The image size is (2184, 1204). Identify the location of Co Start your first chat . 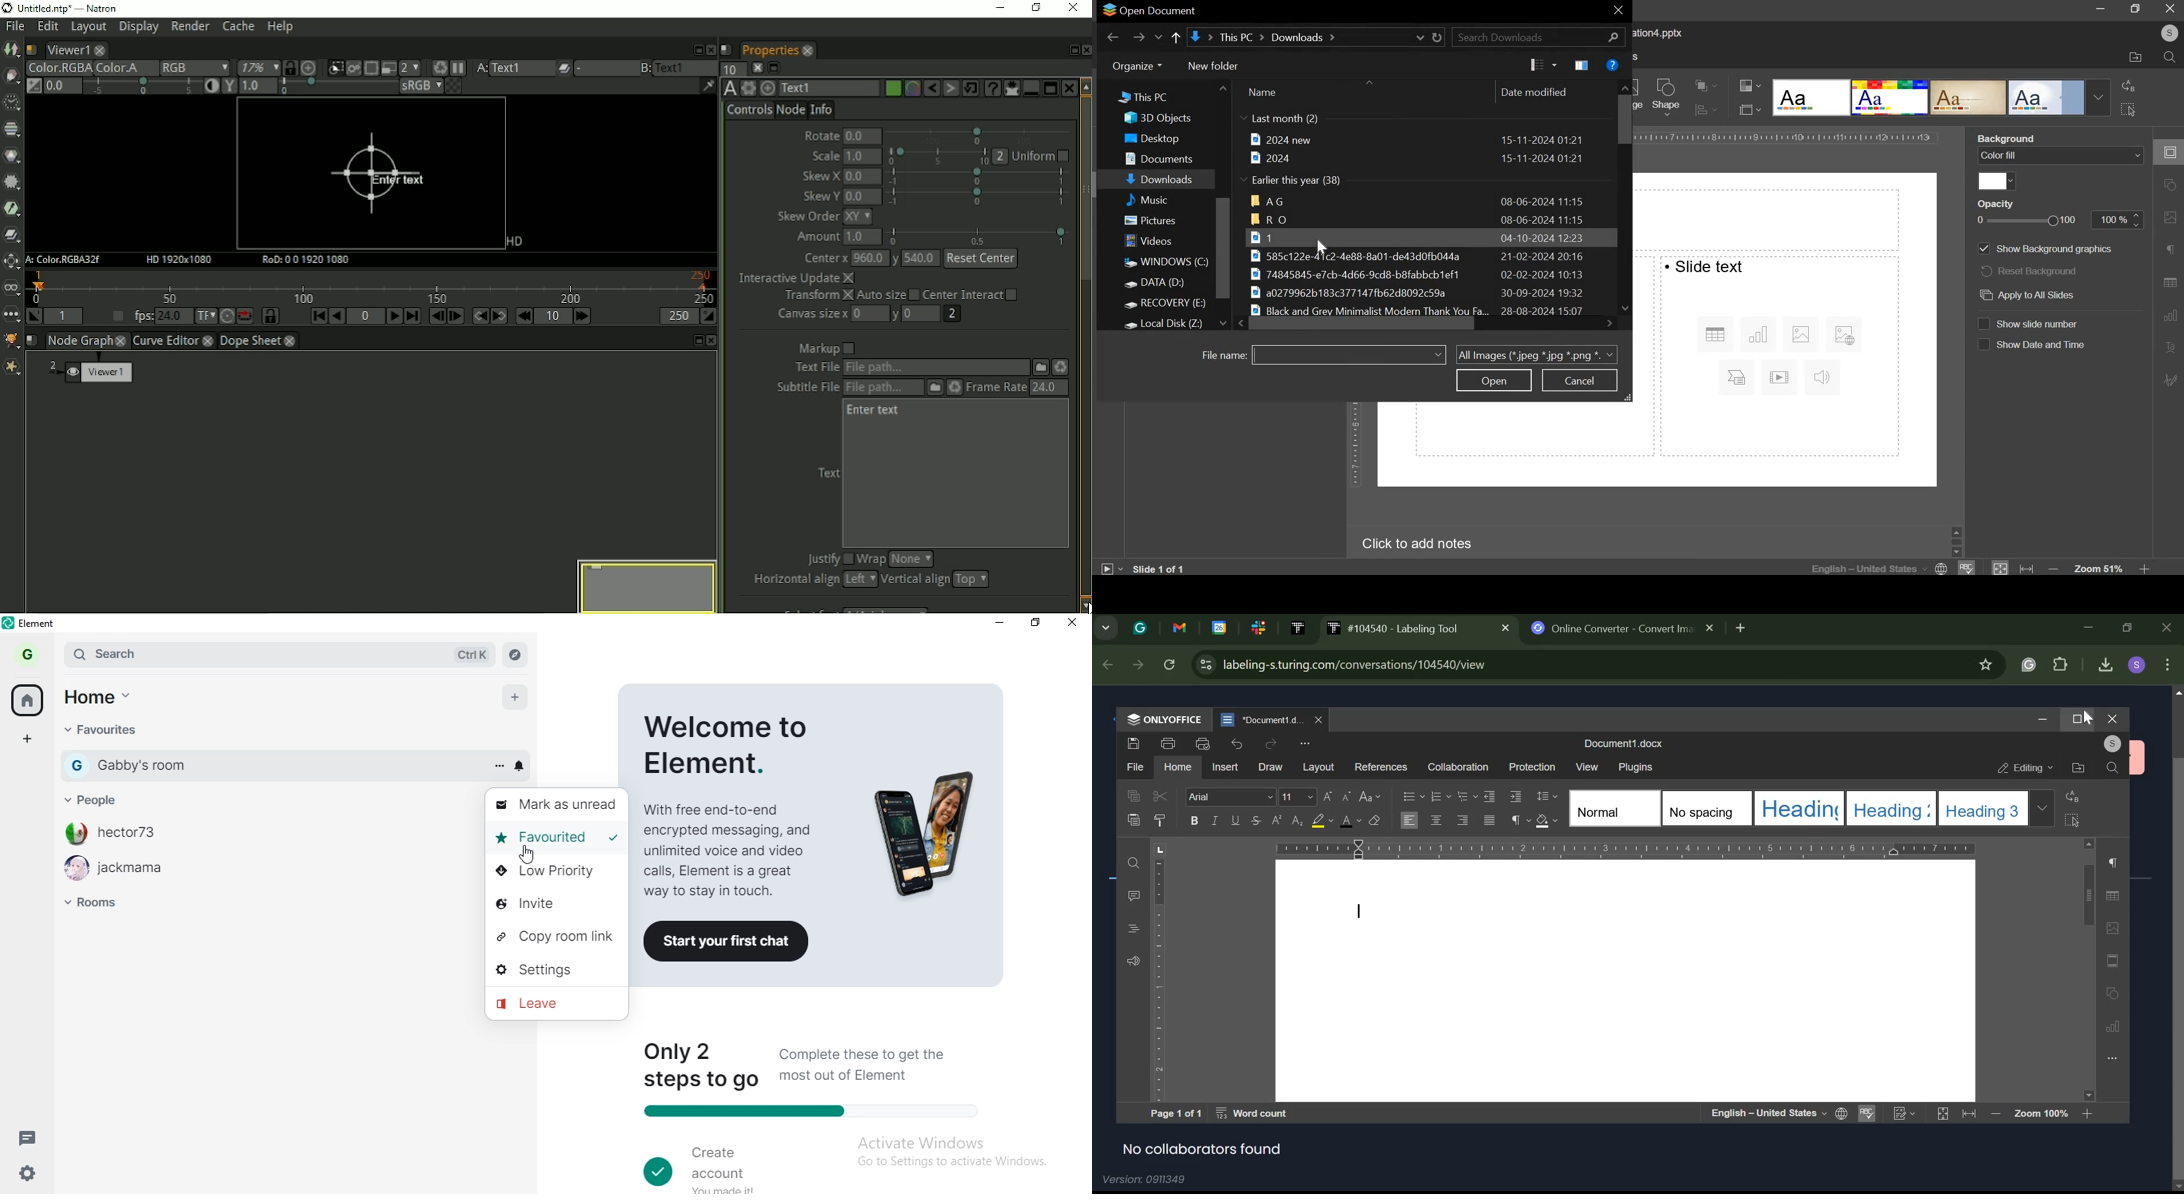
(731, 942).